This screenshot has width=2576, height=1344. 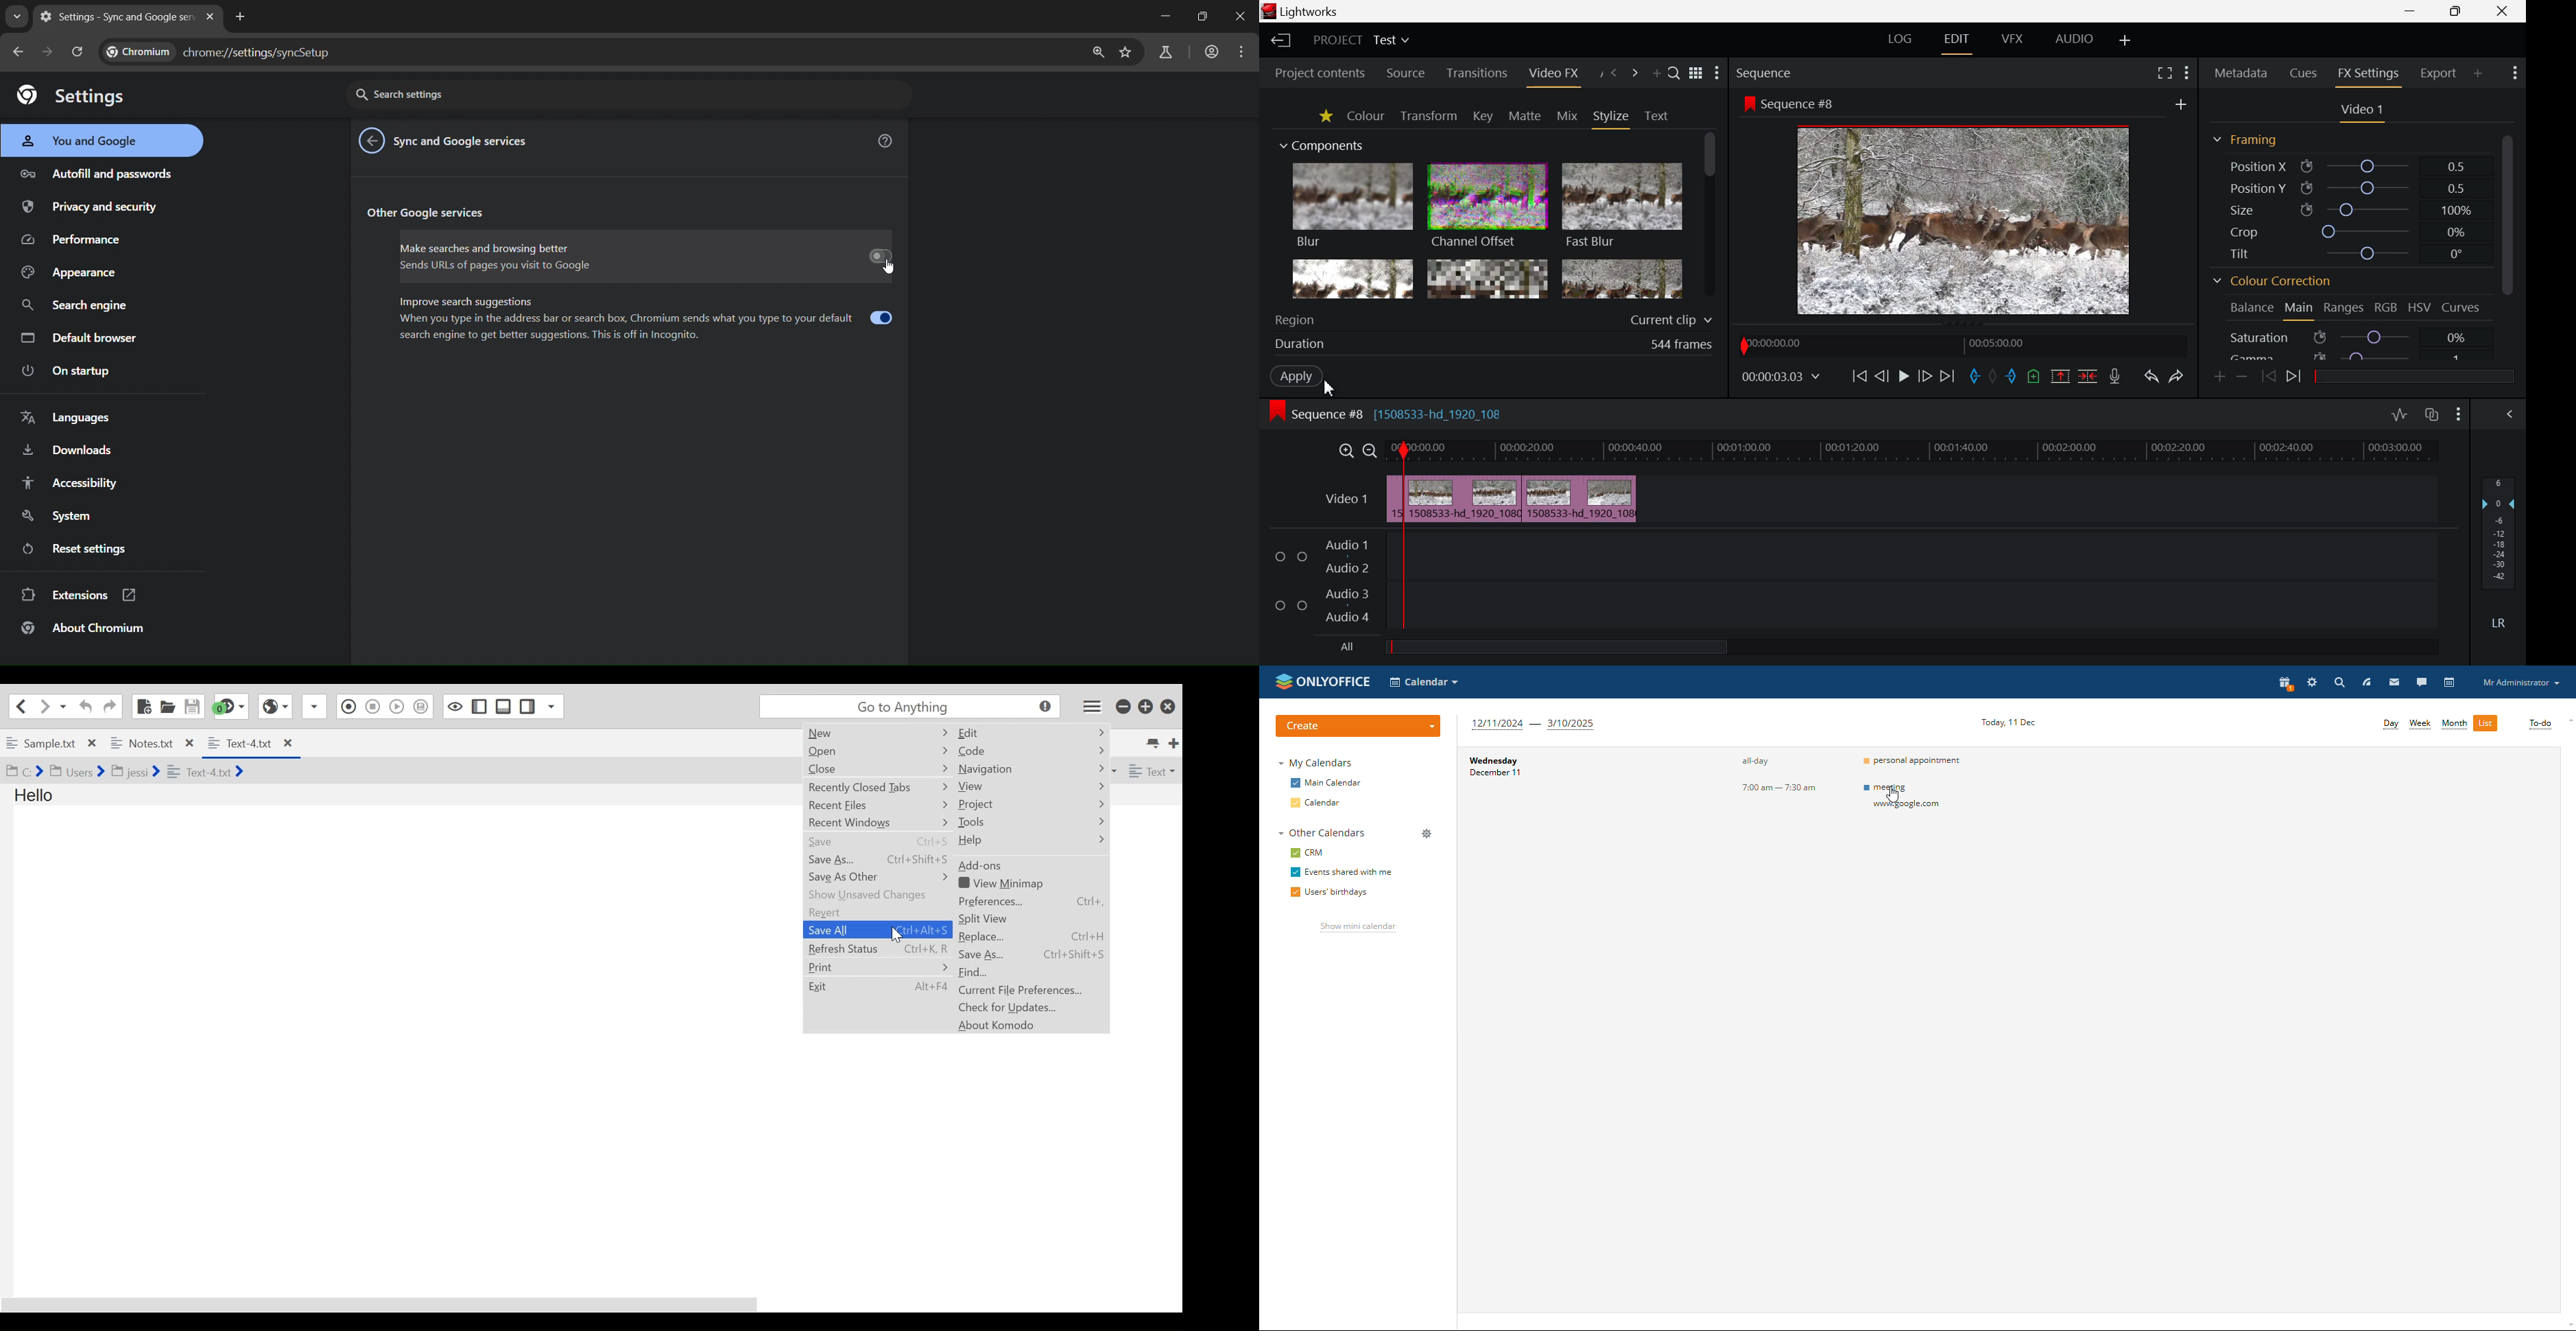 I want to click on appearance, so click(x=73, y=273).